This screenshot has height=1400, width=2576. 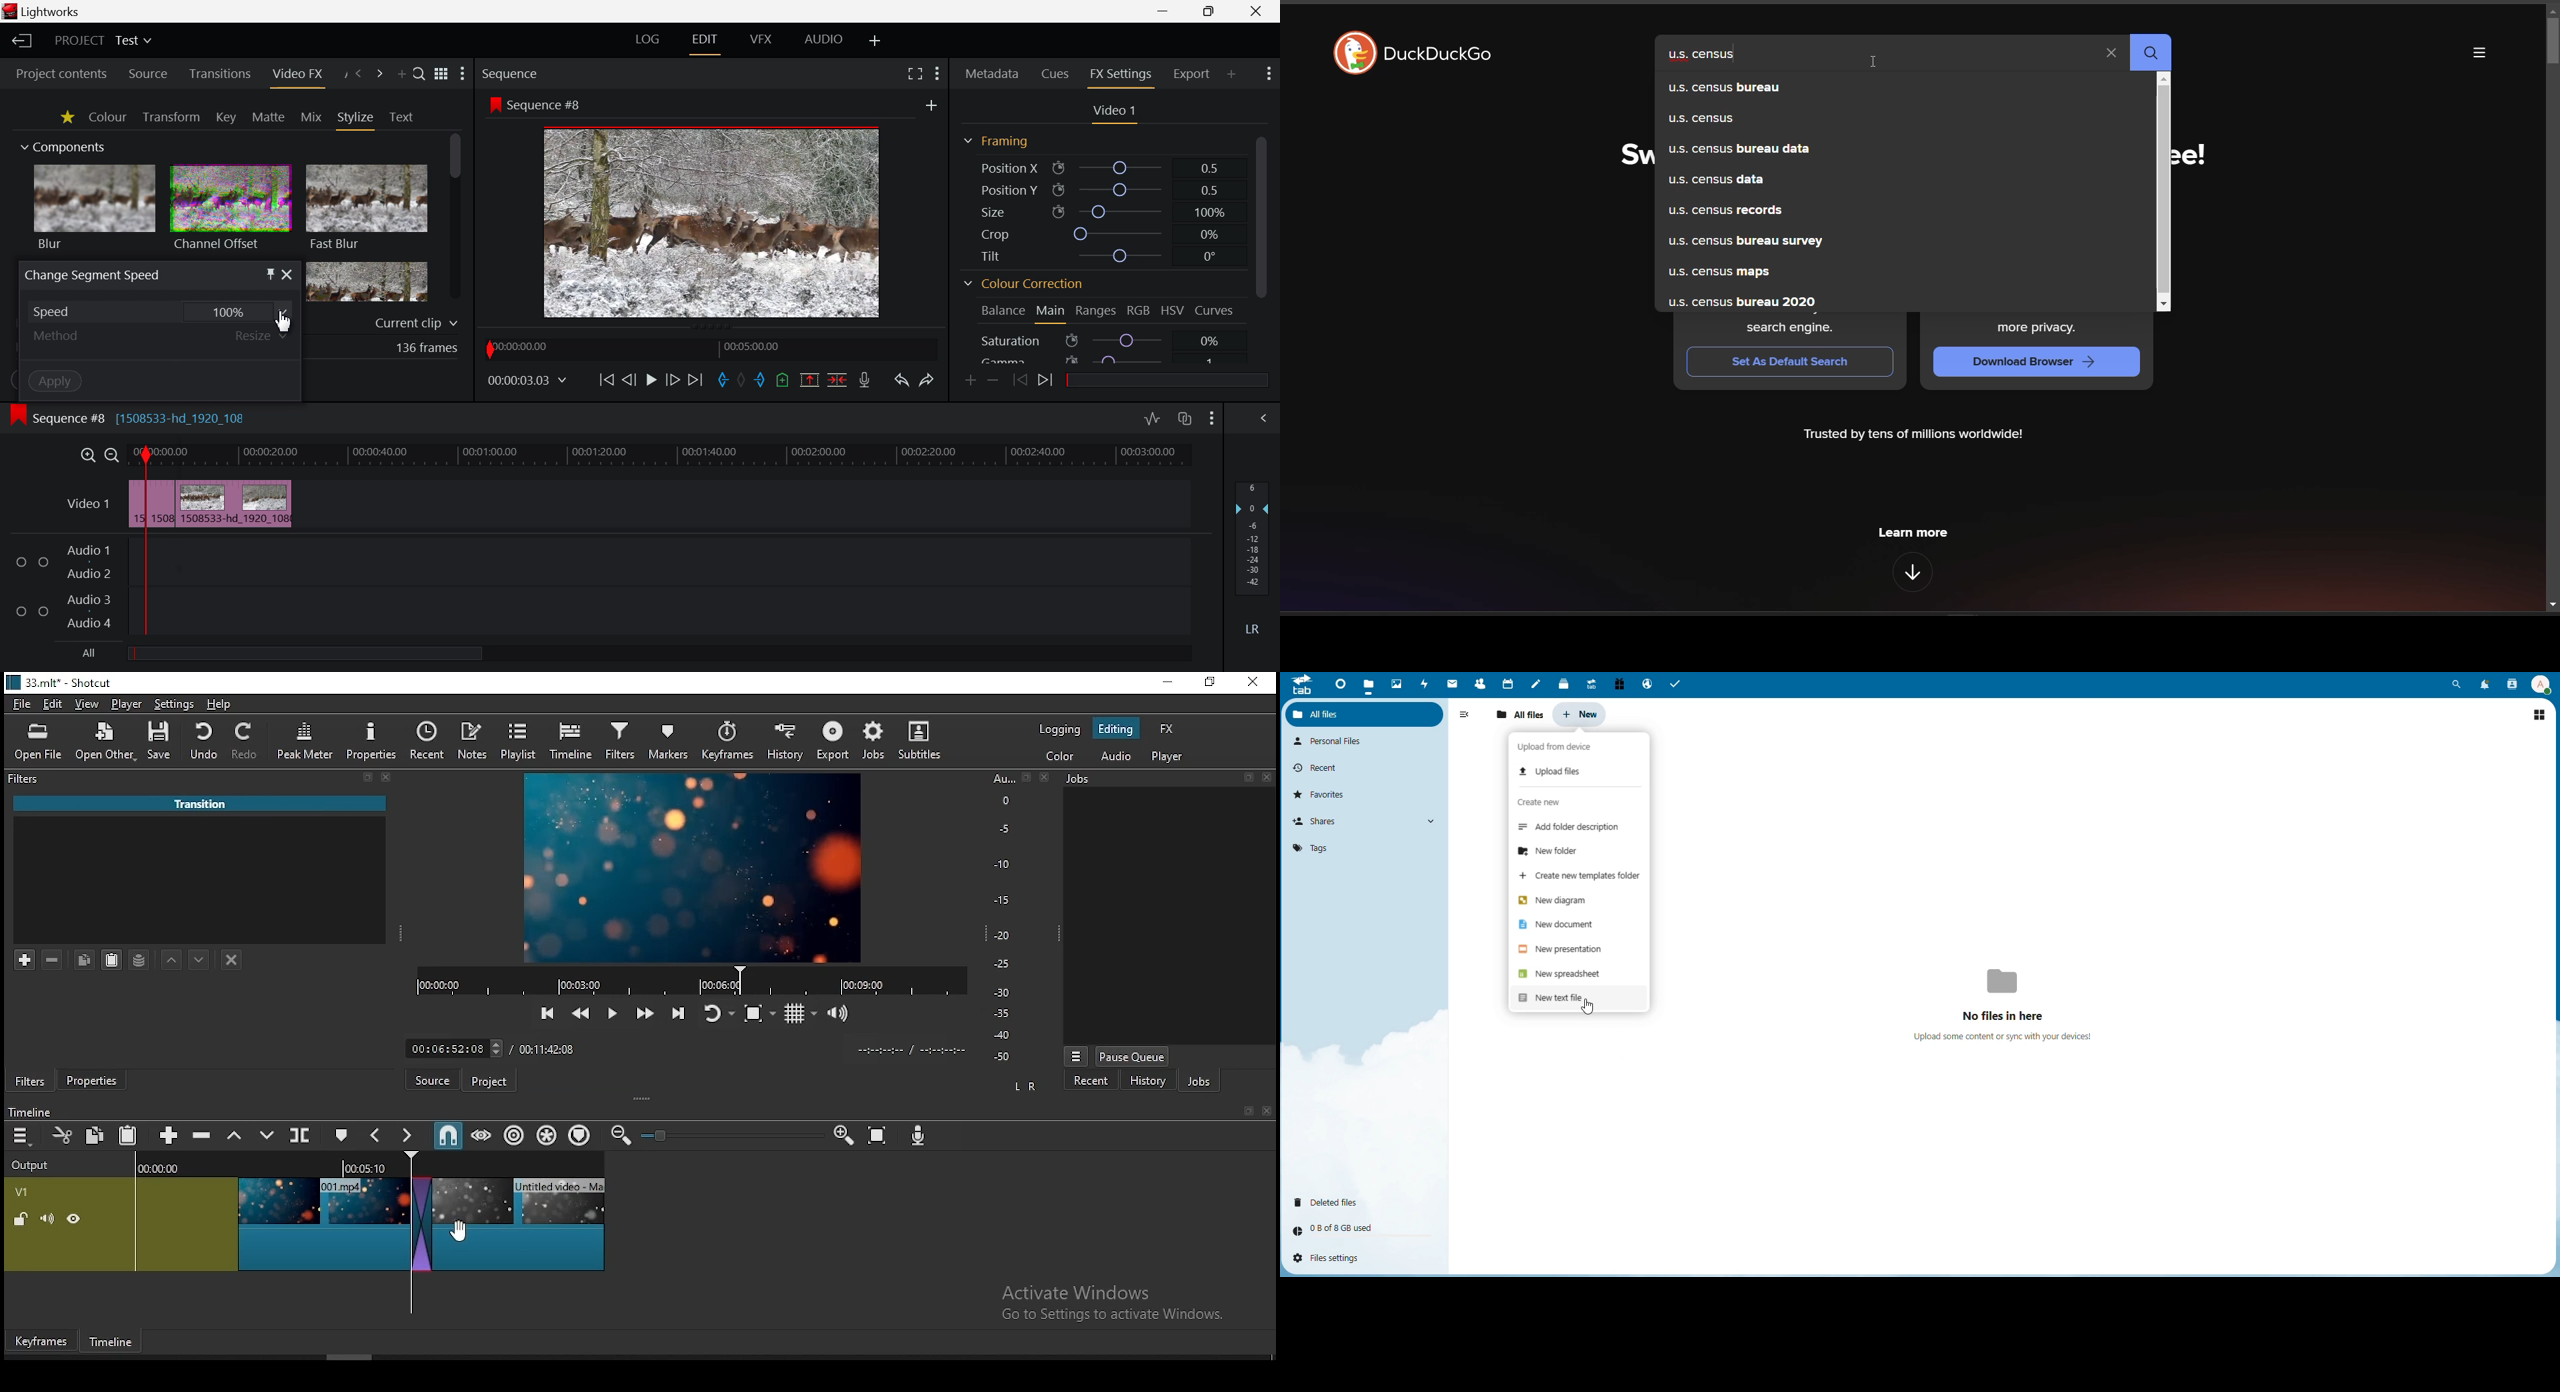 I want to click on Search, so click(x=420, y=75).